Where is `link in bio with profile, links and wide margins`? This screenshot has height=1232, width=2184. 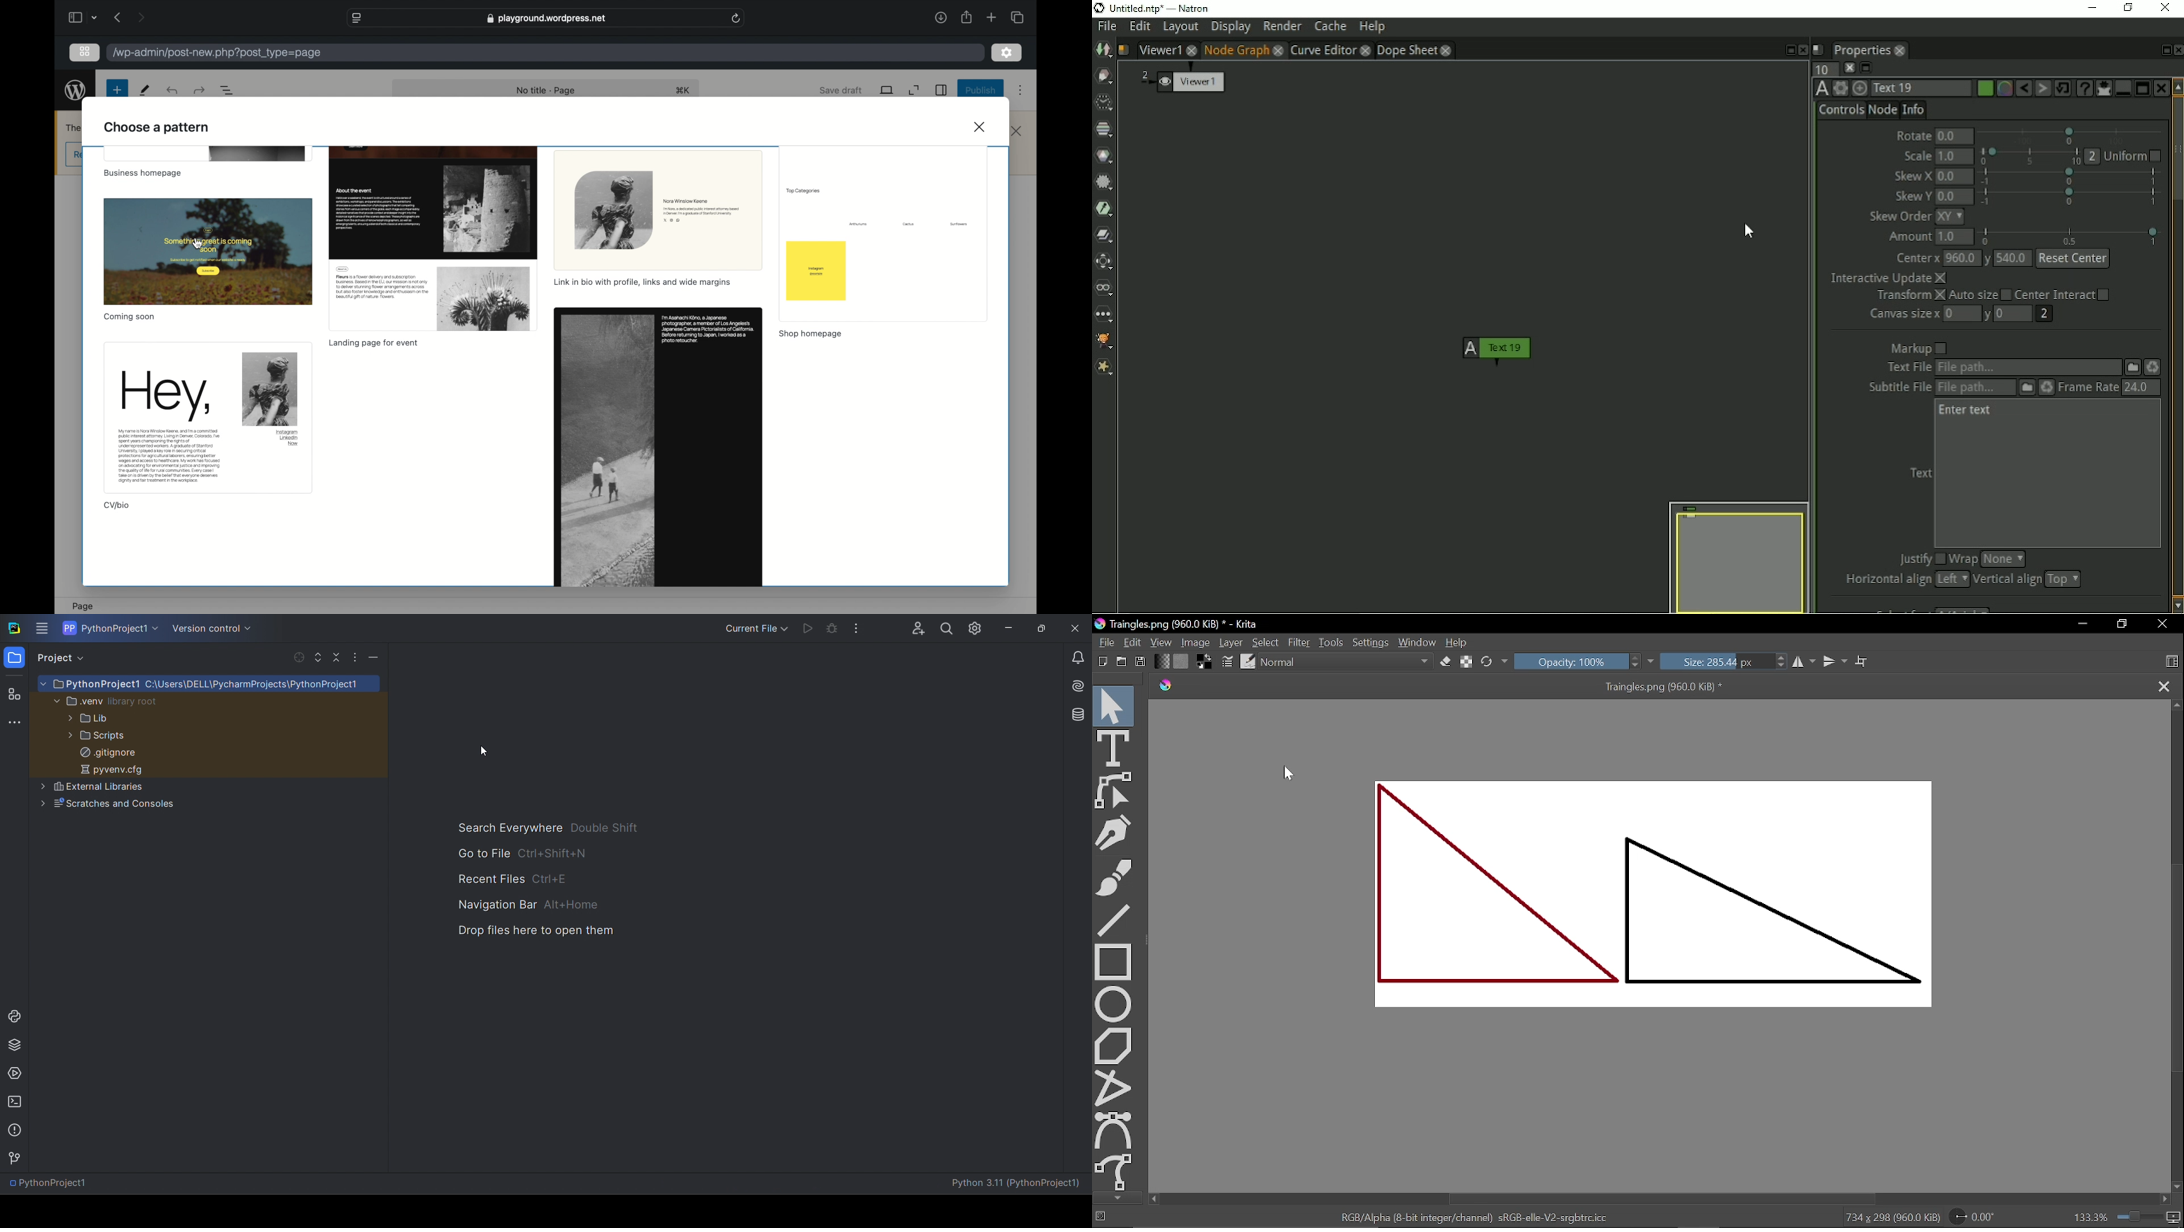
link in bio with profile, links and wide margins is located at coordinates (645, 282).